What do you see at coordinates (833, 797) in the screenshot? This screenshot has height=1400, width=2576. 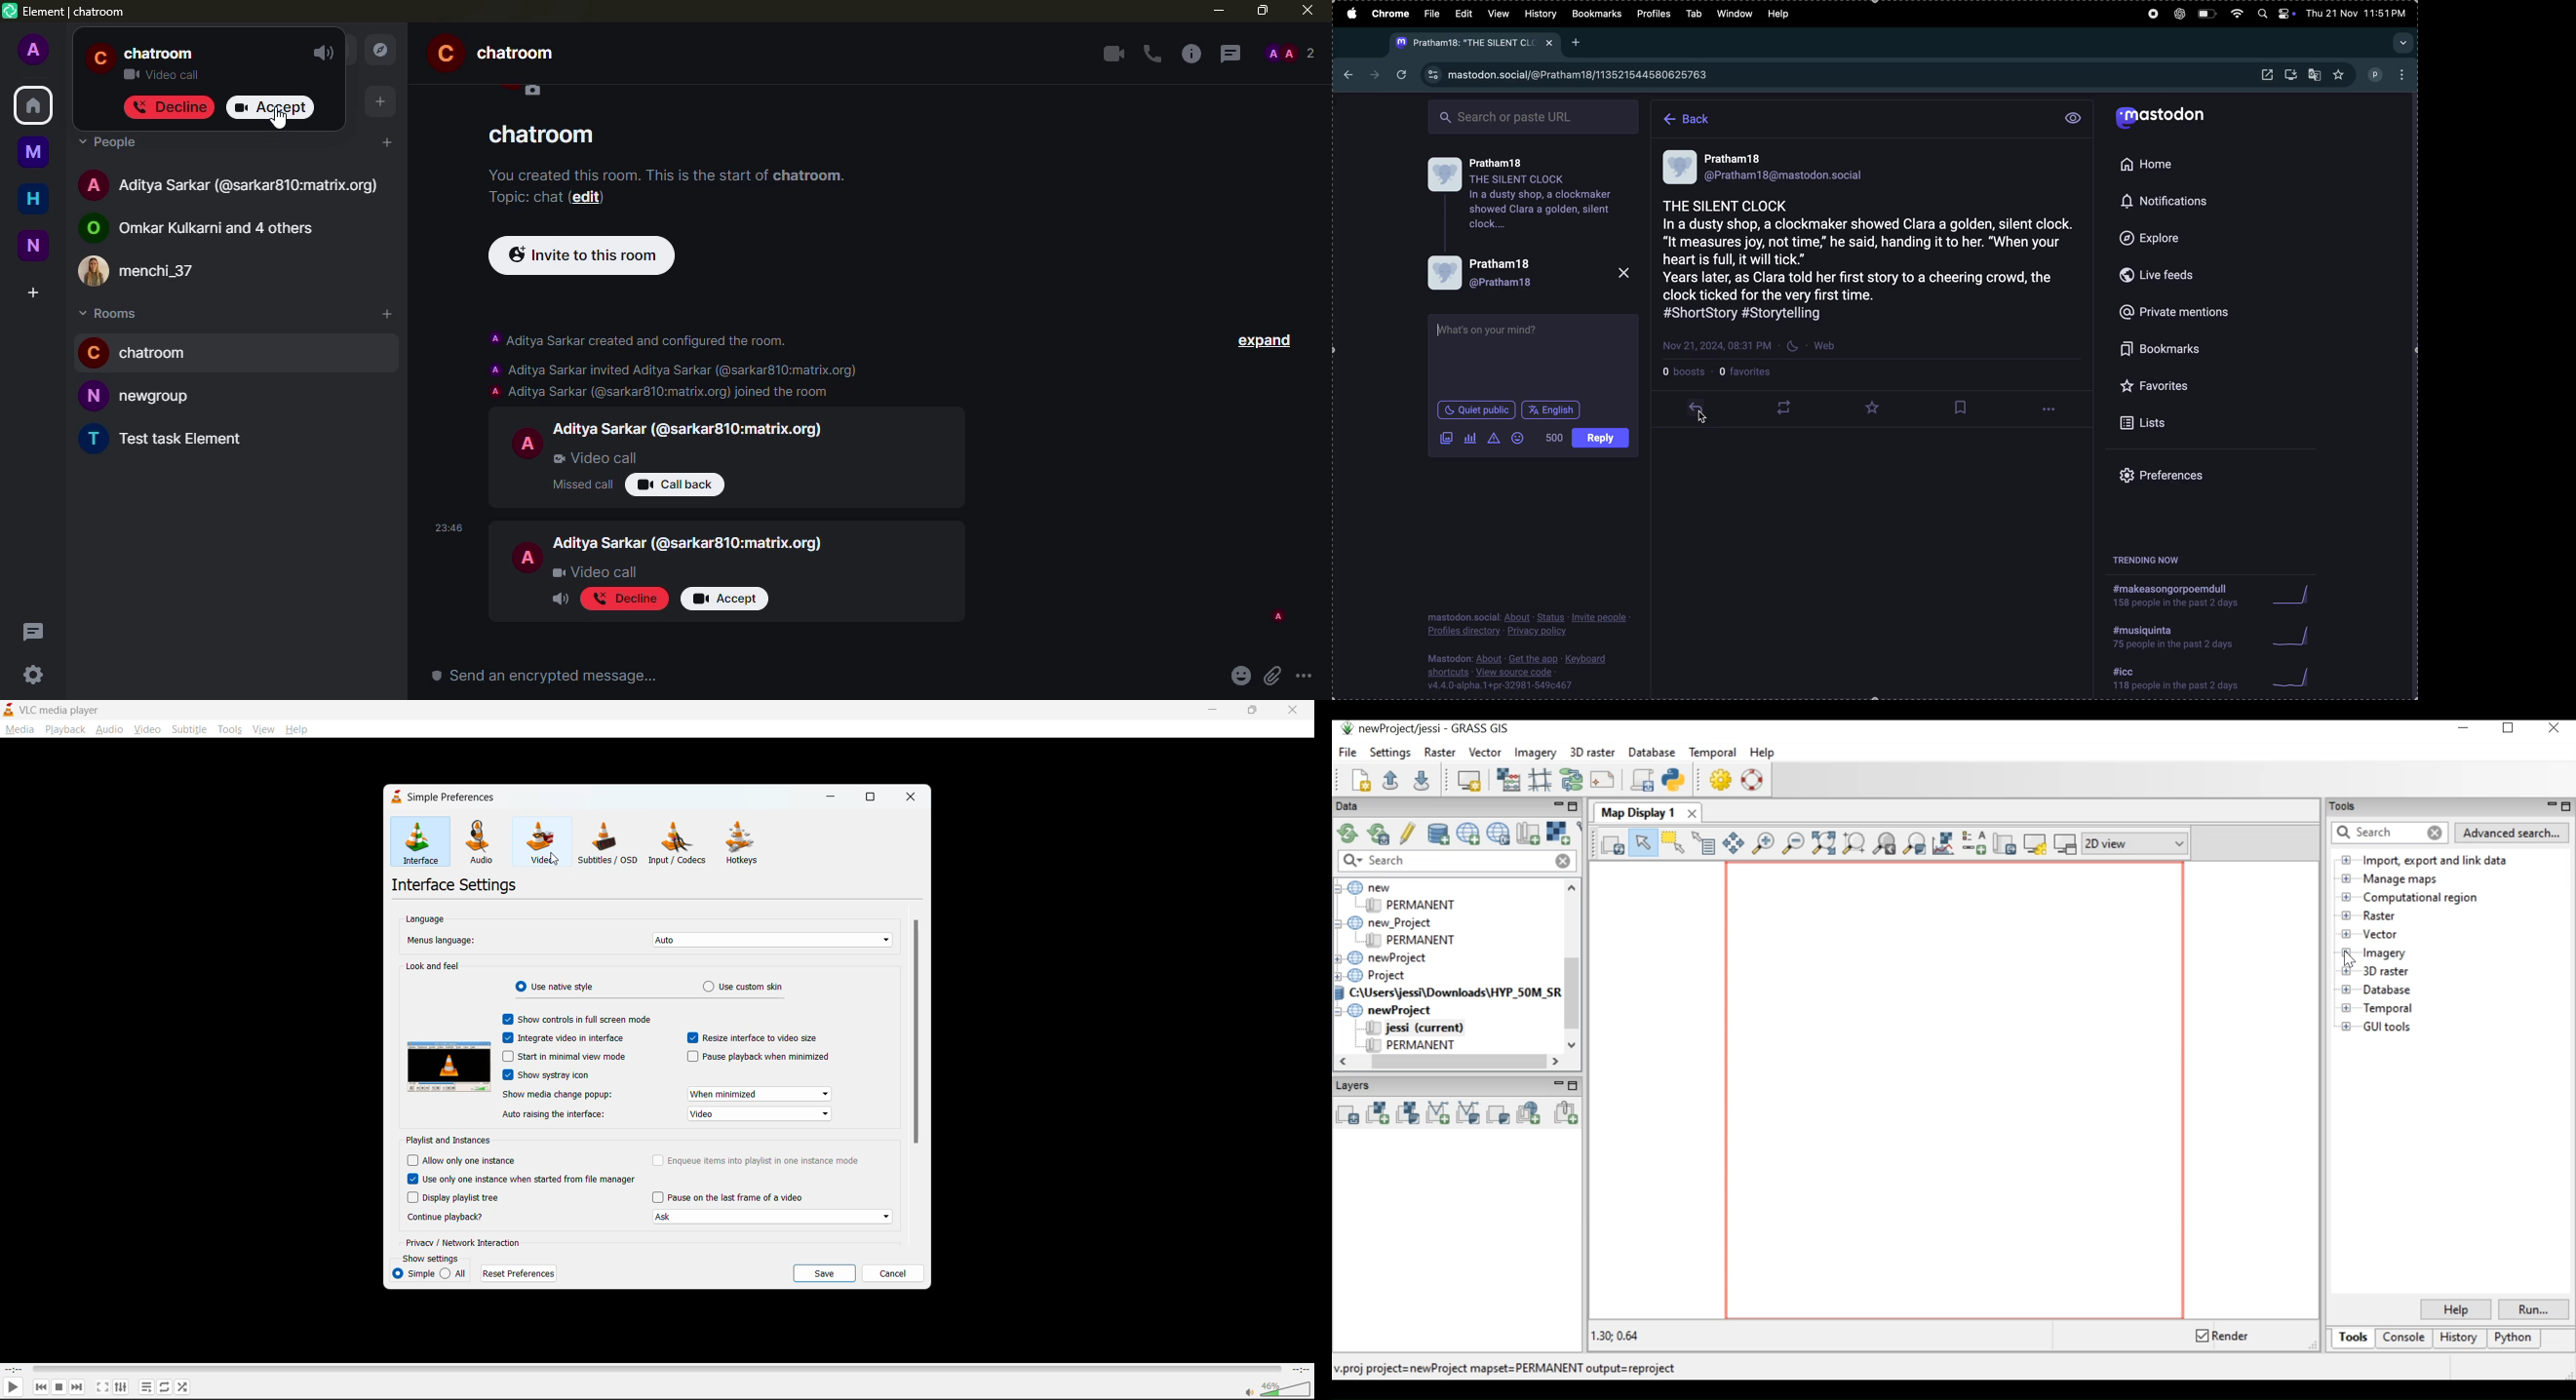 I see `minimize` at bounding box center [833, 797].